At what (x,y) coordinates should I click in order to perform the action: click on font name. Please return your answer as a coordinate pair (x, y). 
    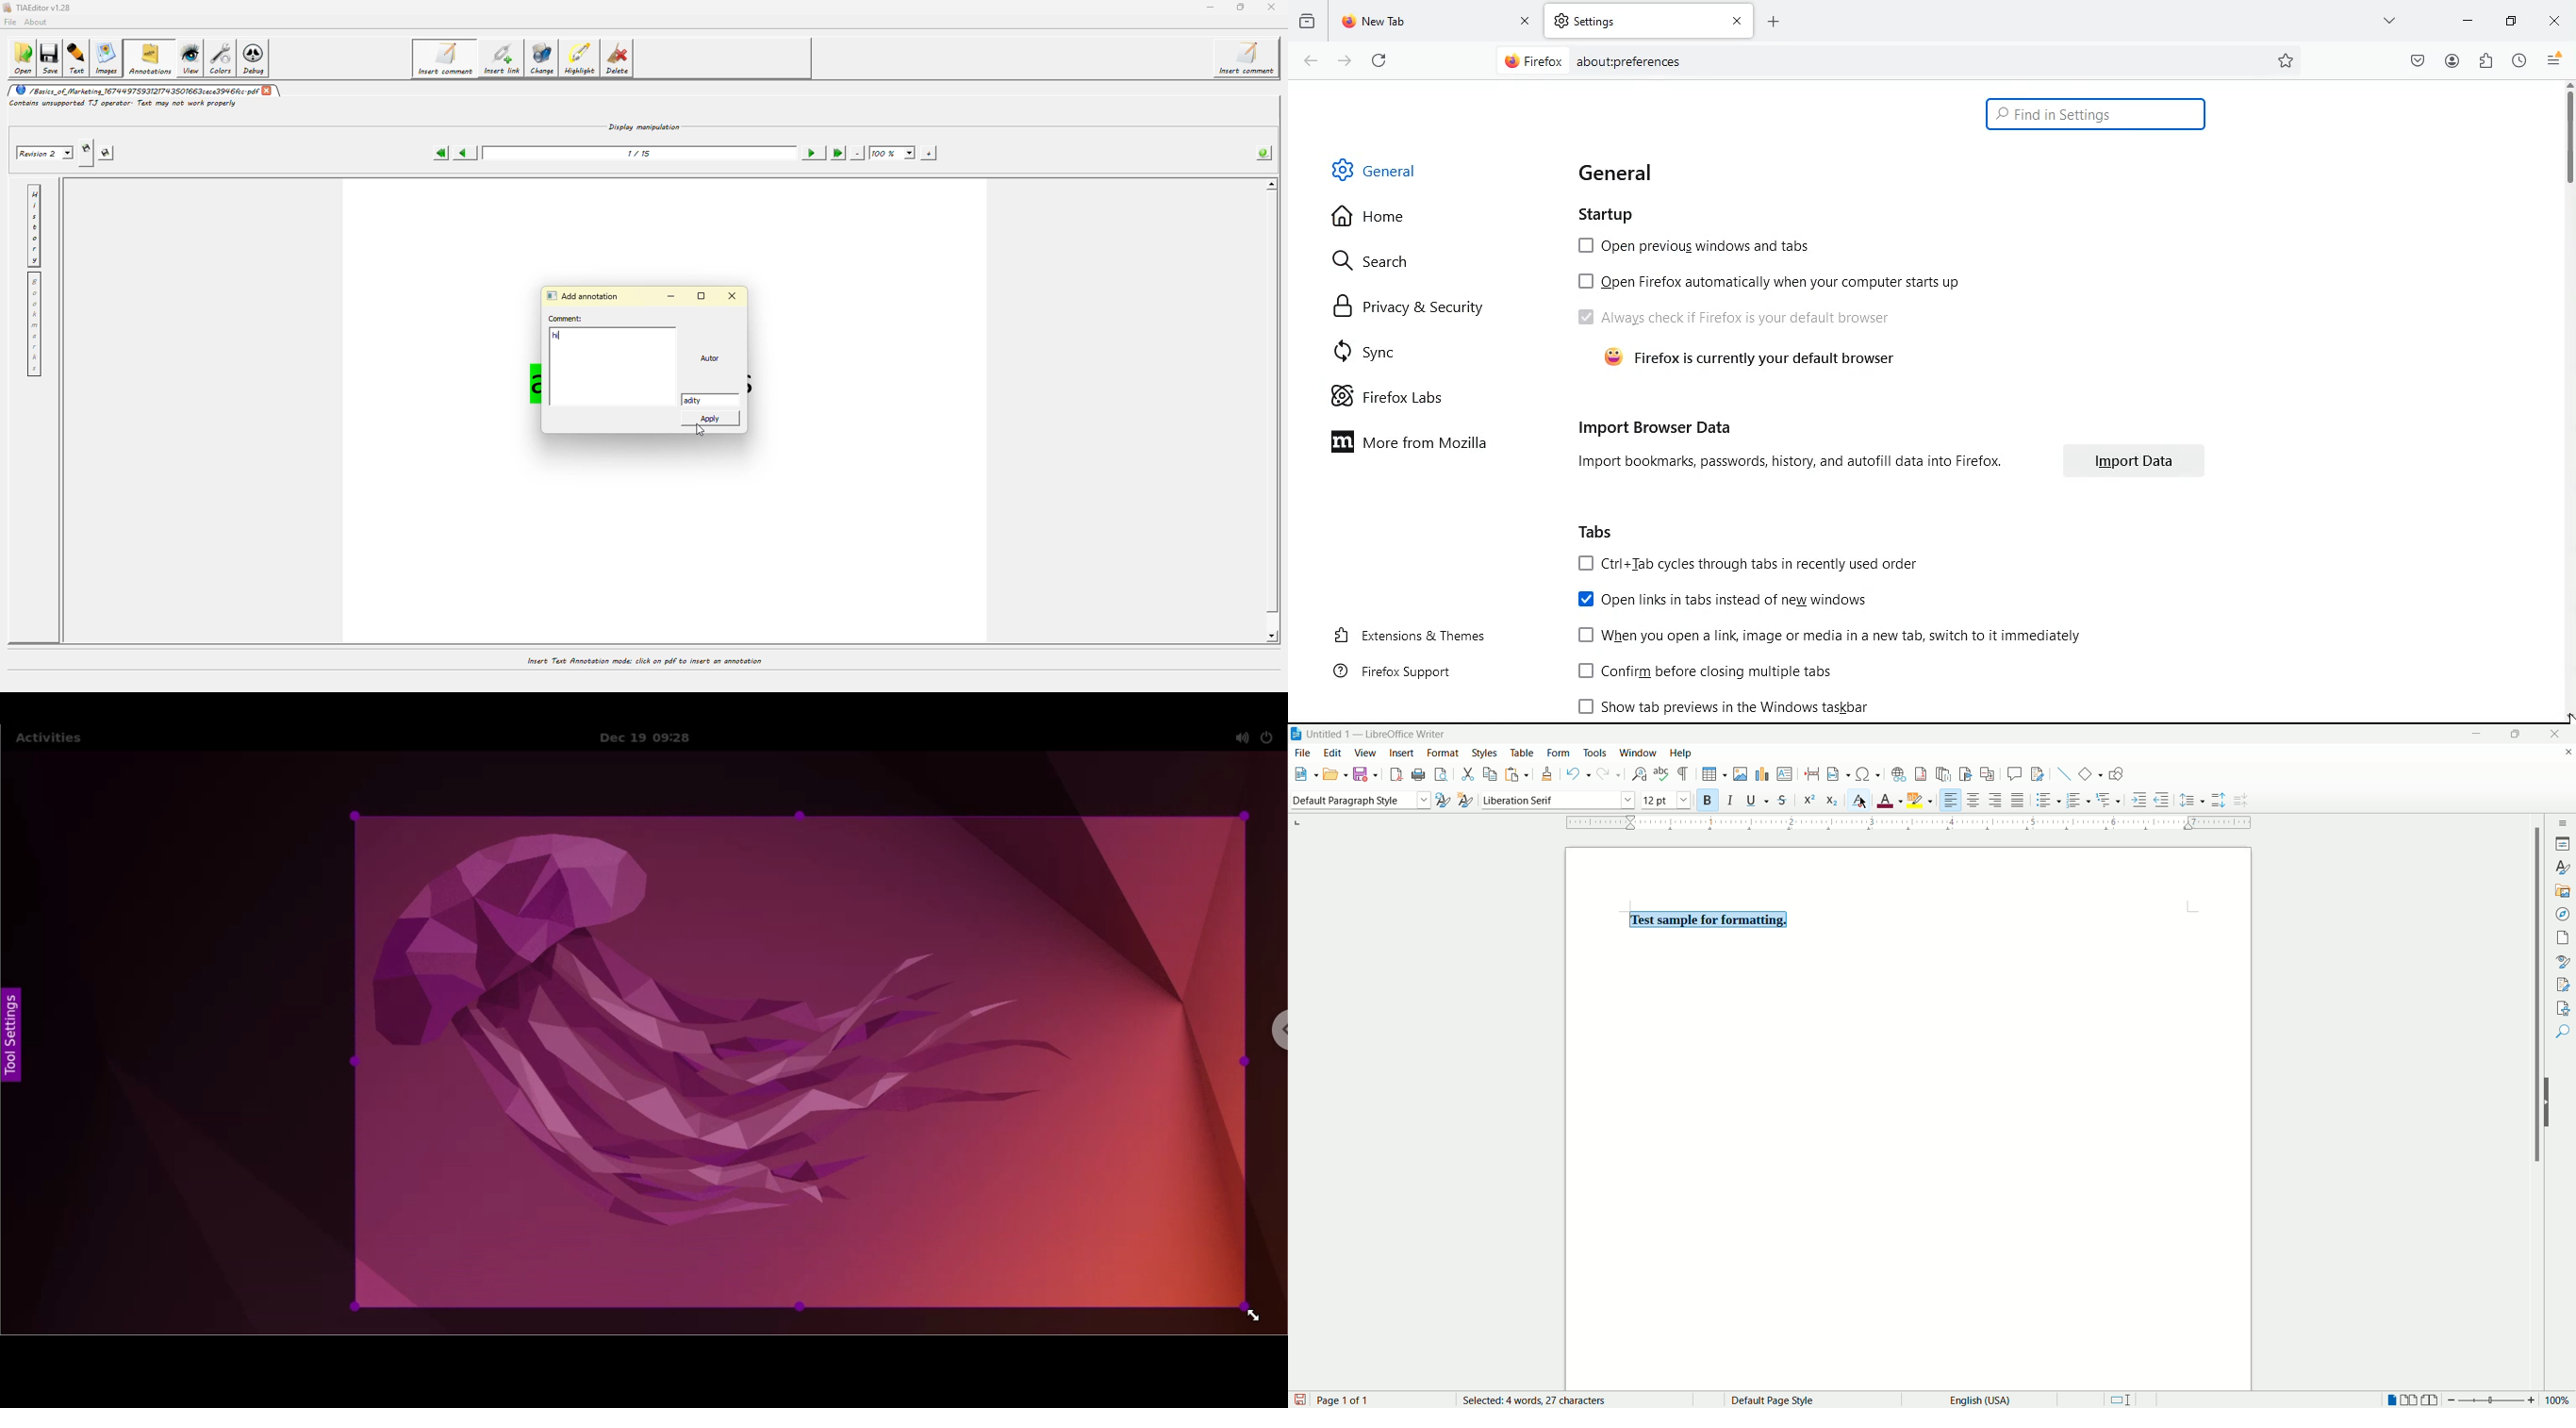
    Looking at the image, I should click on (1558, 800).